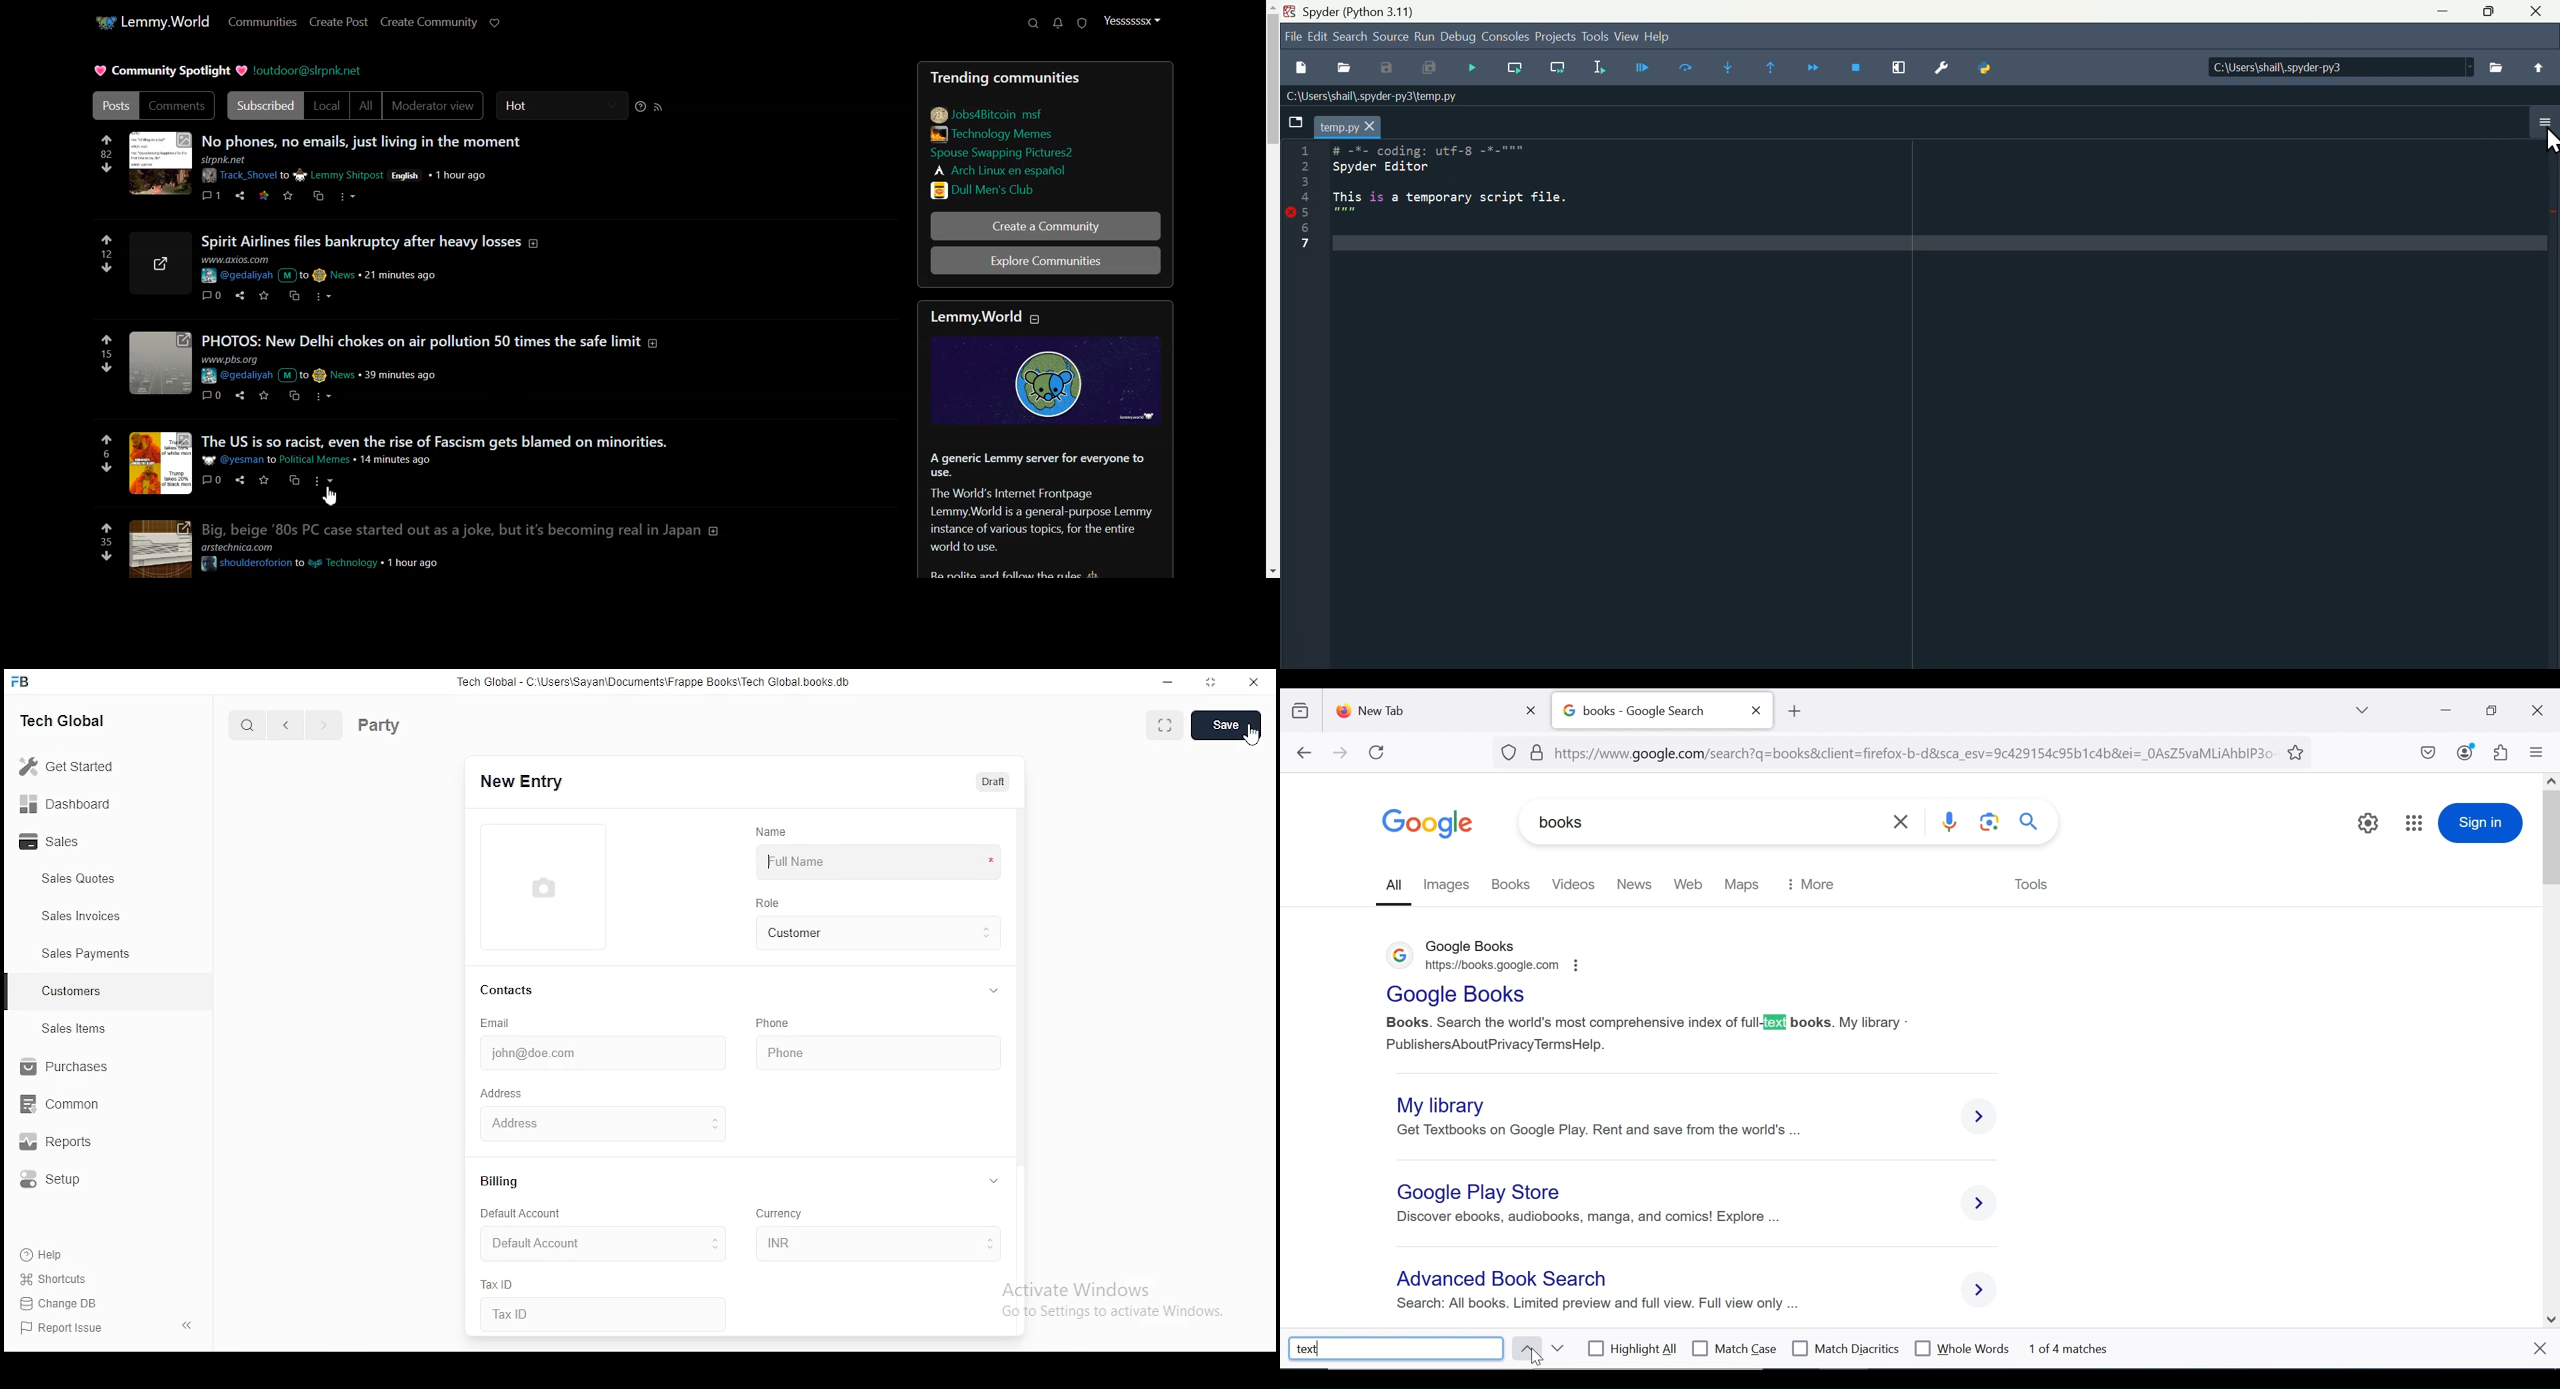  I want to click on numbers, so click(106, 154).